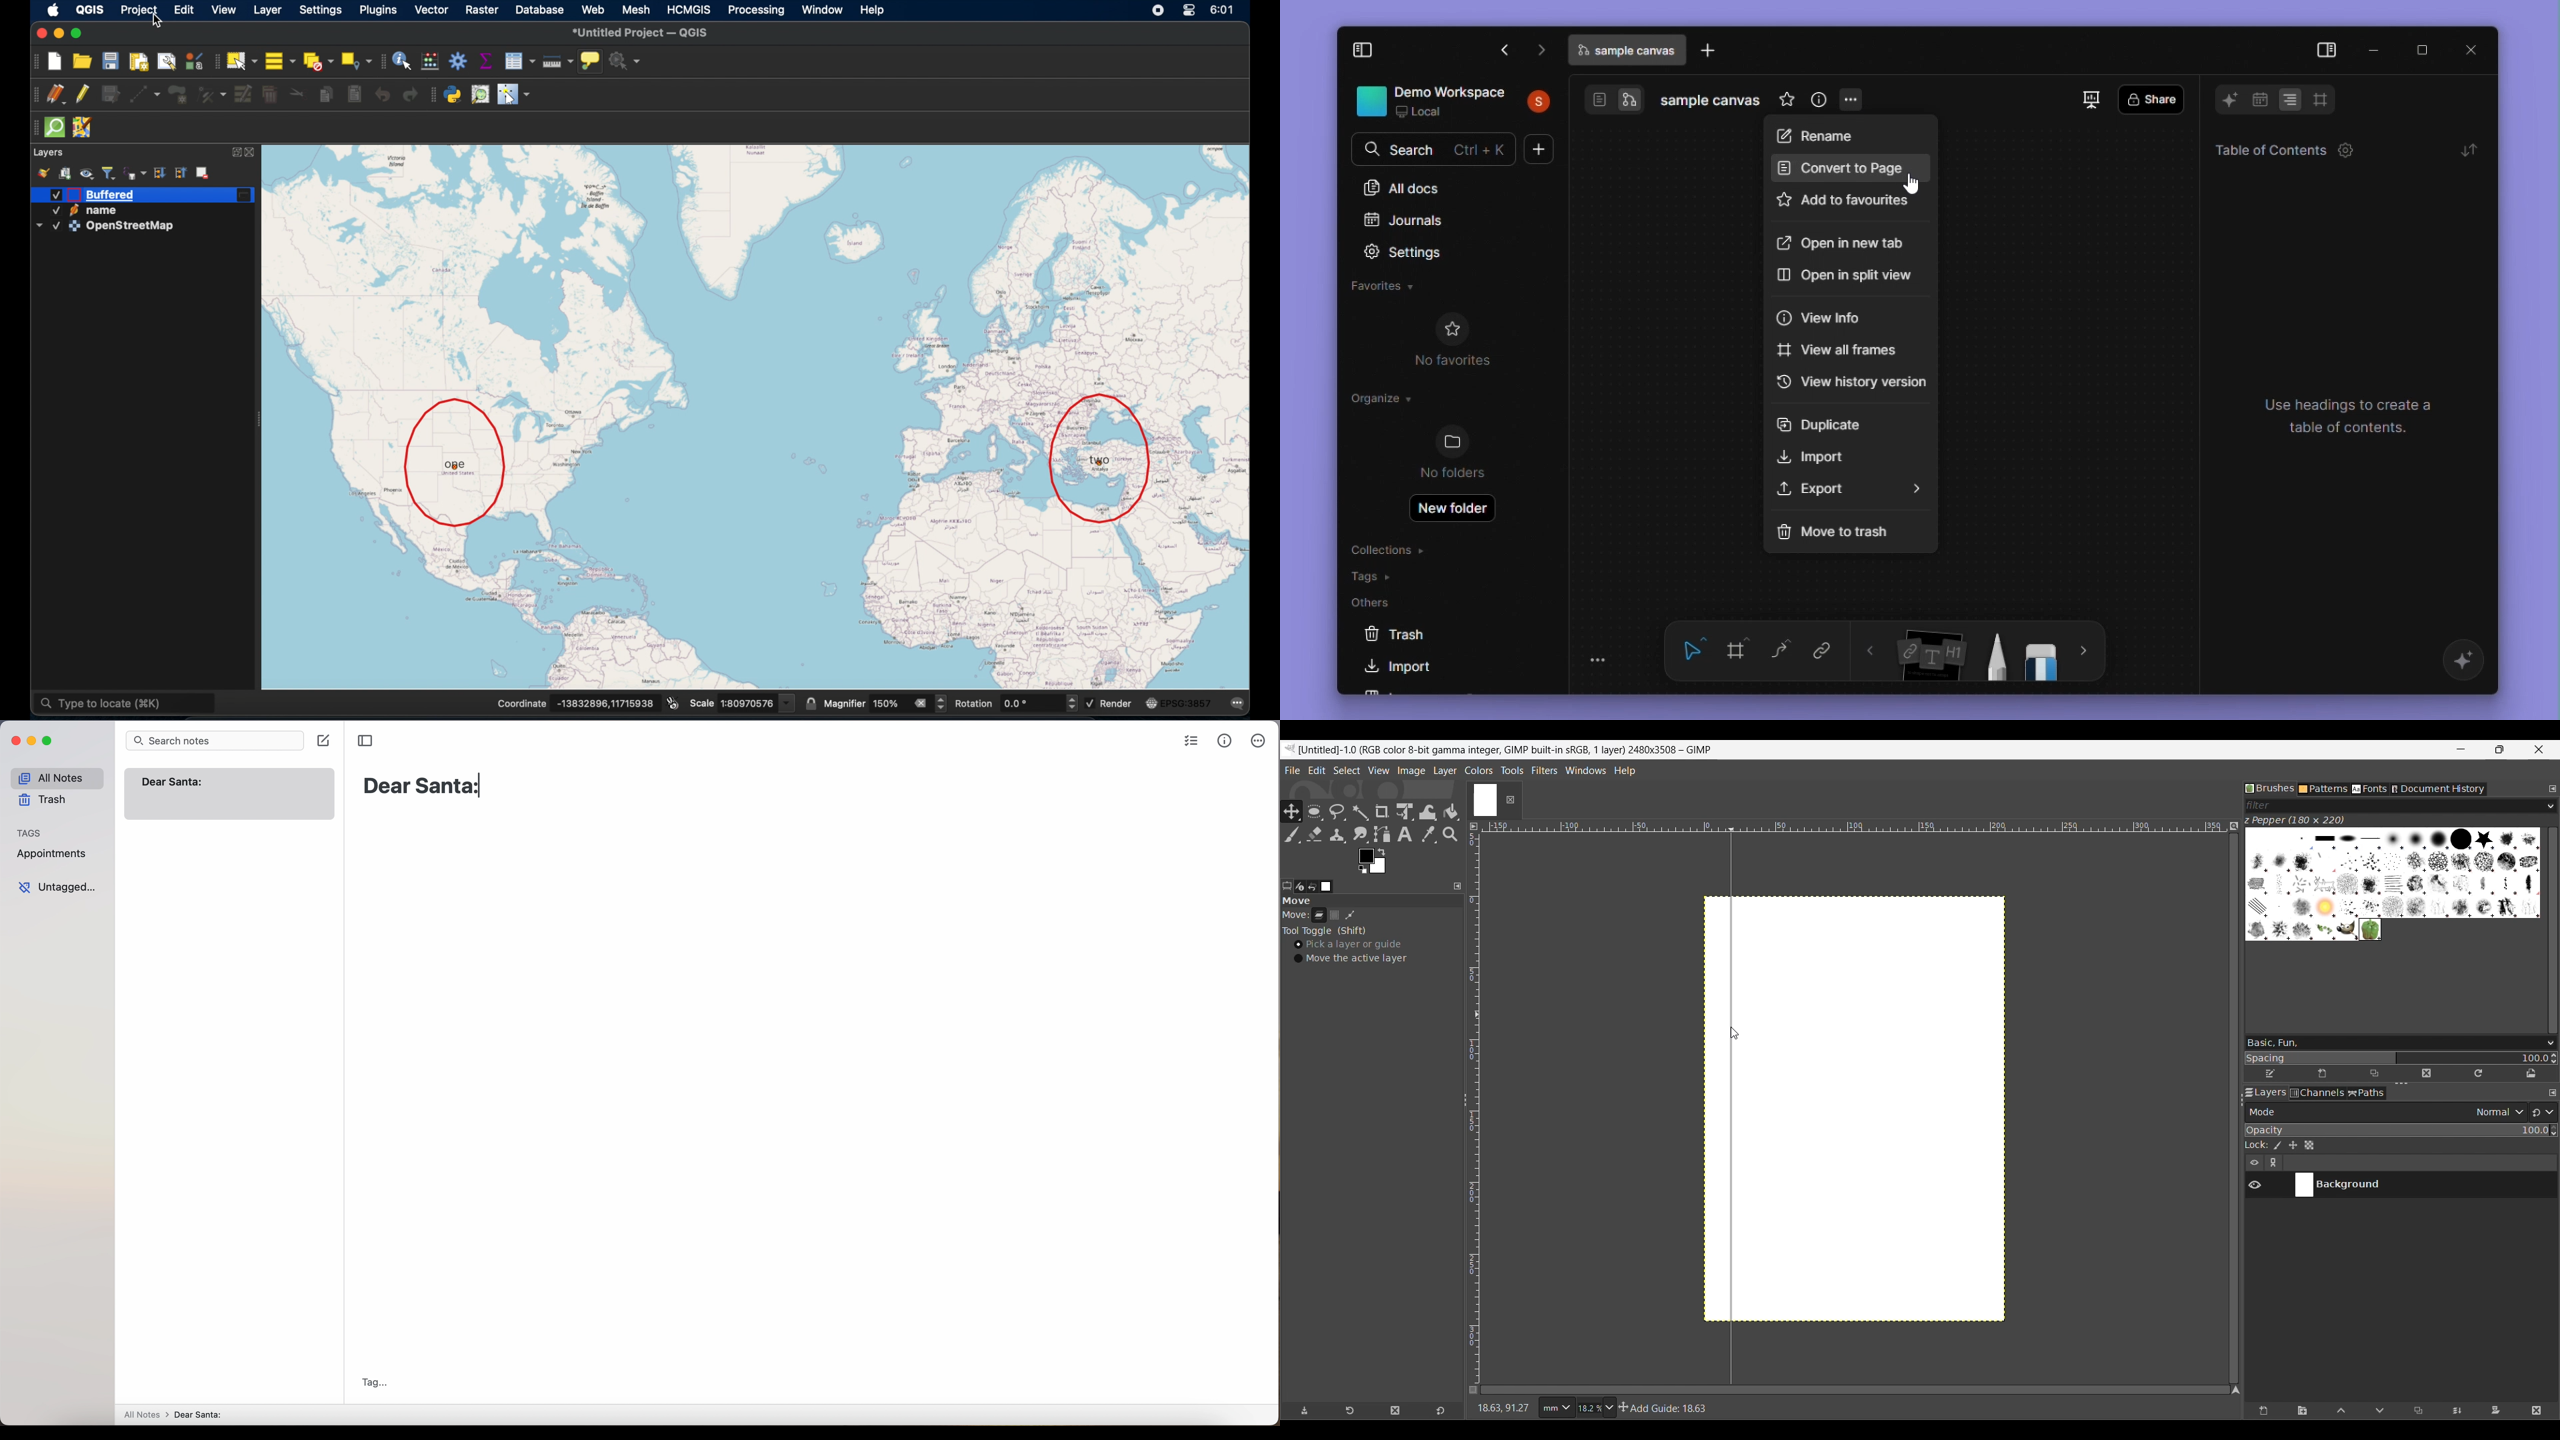  I want to click on calendar, so click(2259, 102).